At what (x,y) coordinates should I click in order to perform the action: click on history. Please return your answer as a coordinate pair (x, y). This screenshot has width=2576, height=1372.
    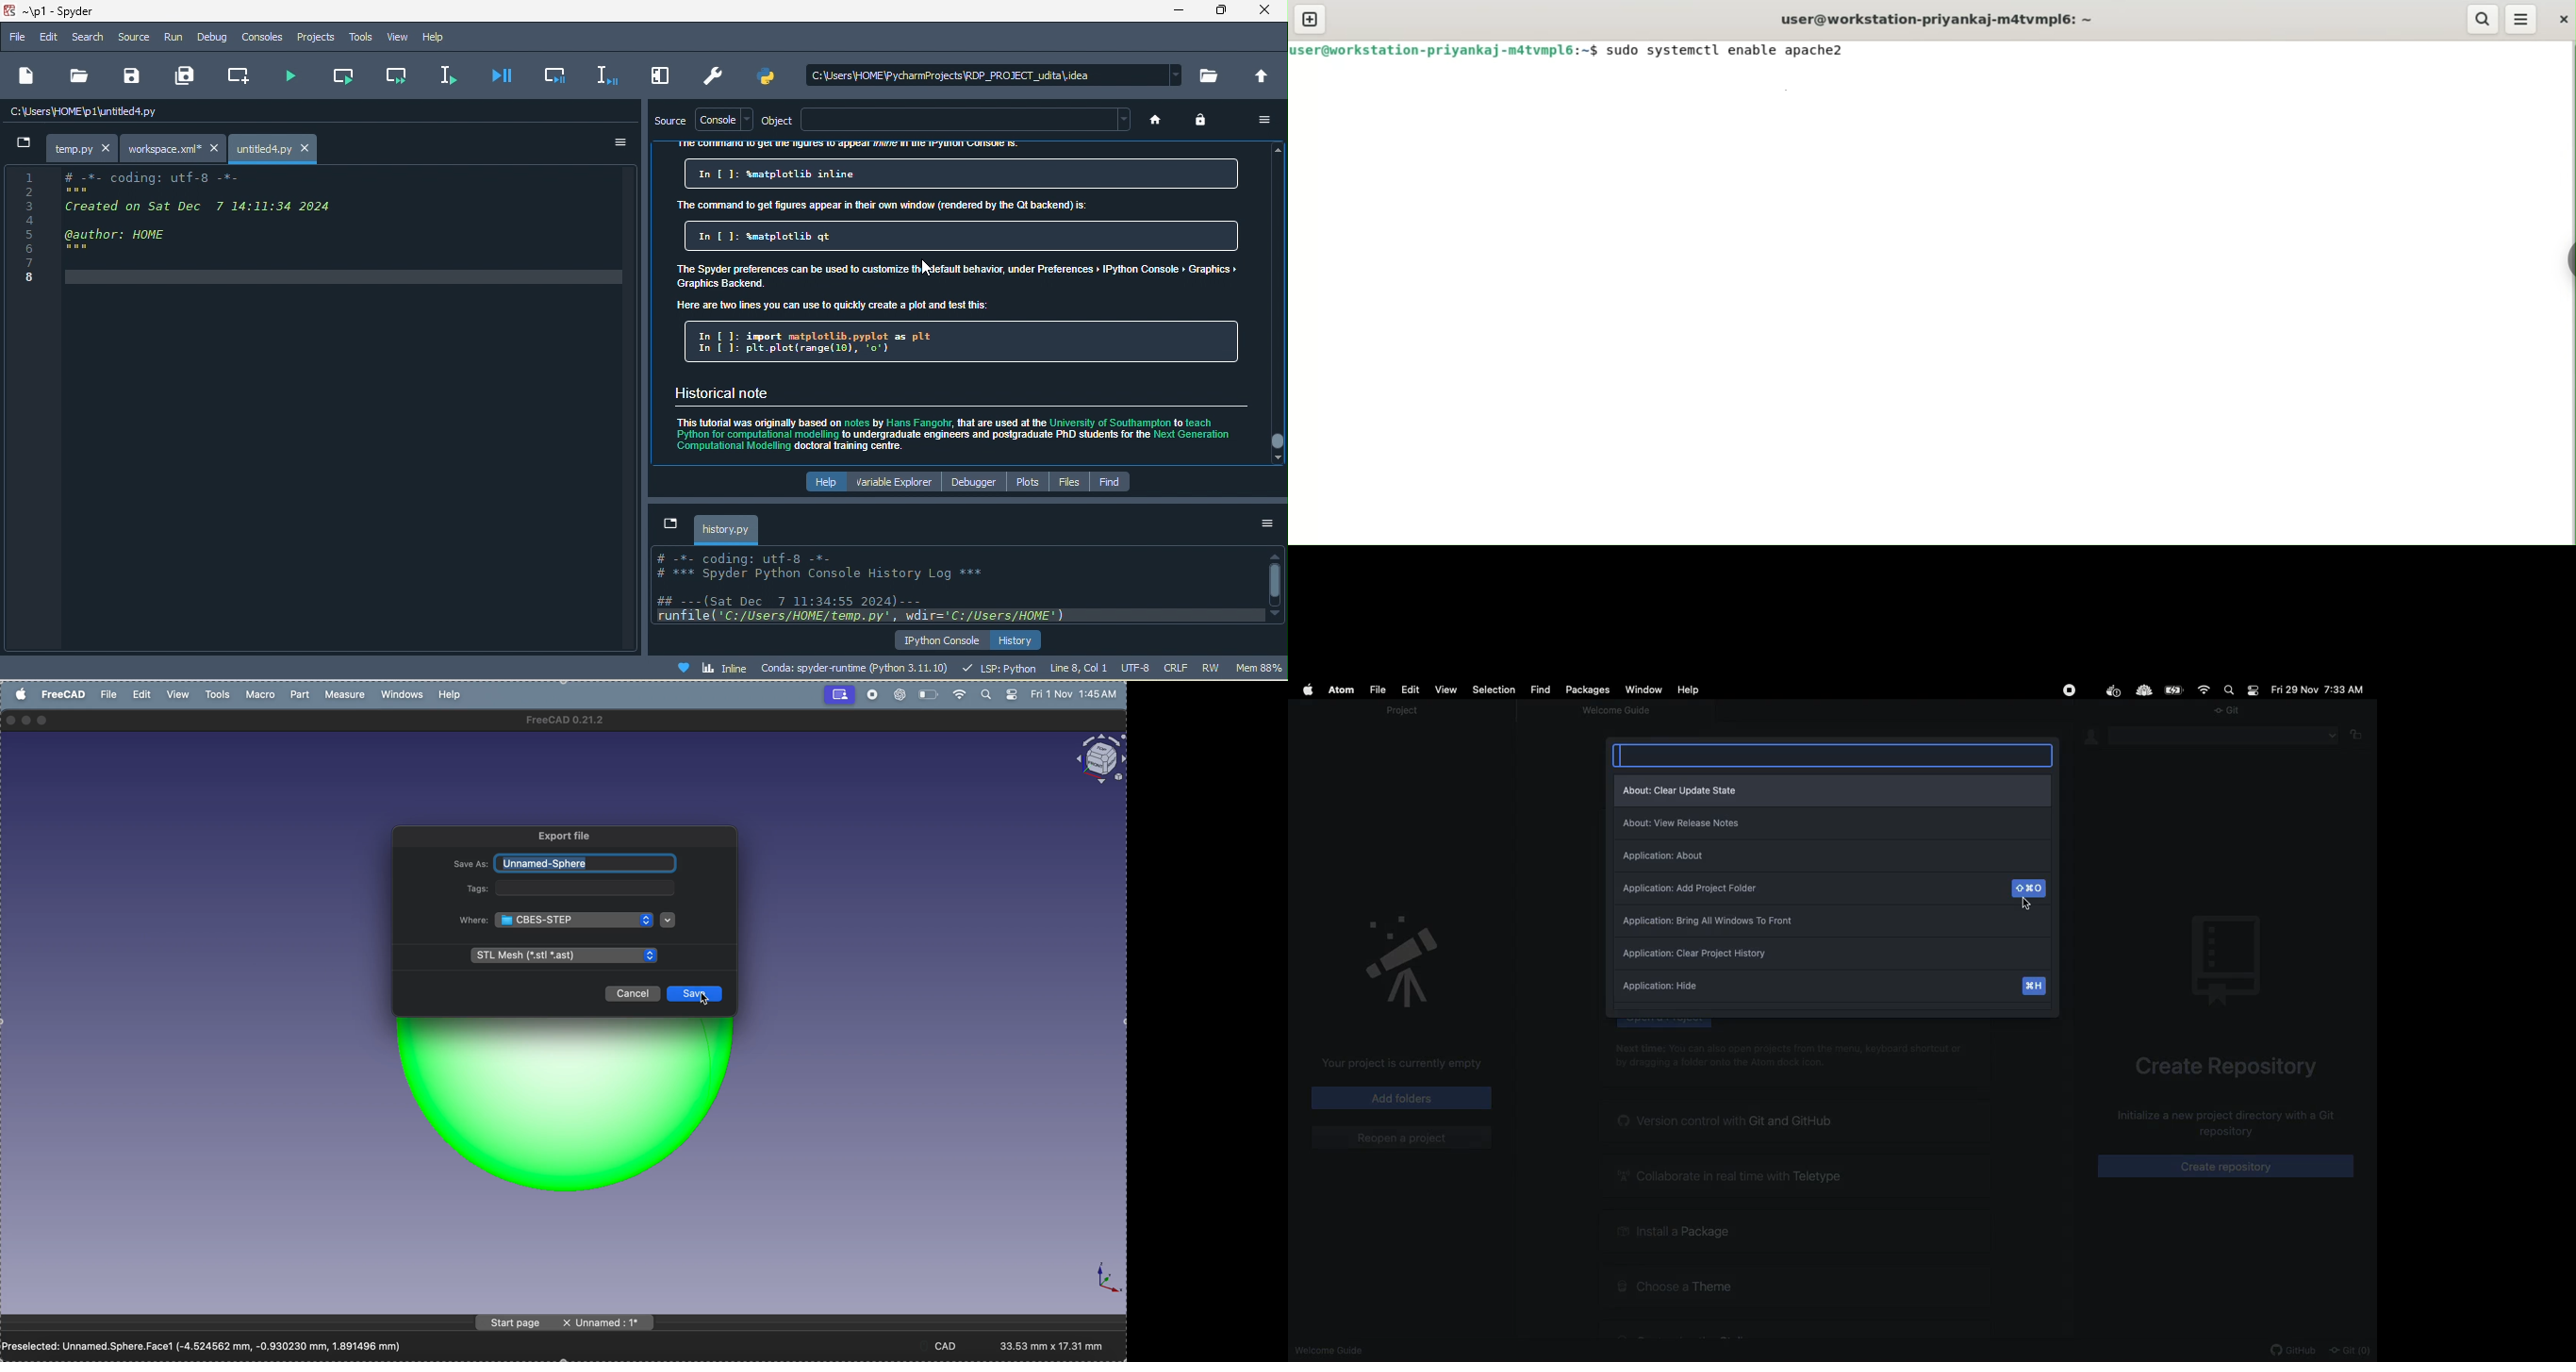
    Looking at the image, I should click on (1017, 640).